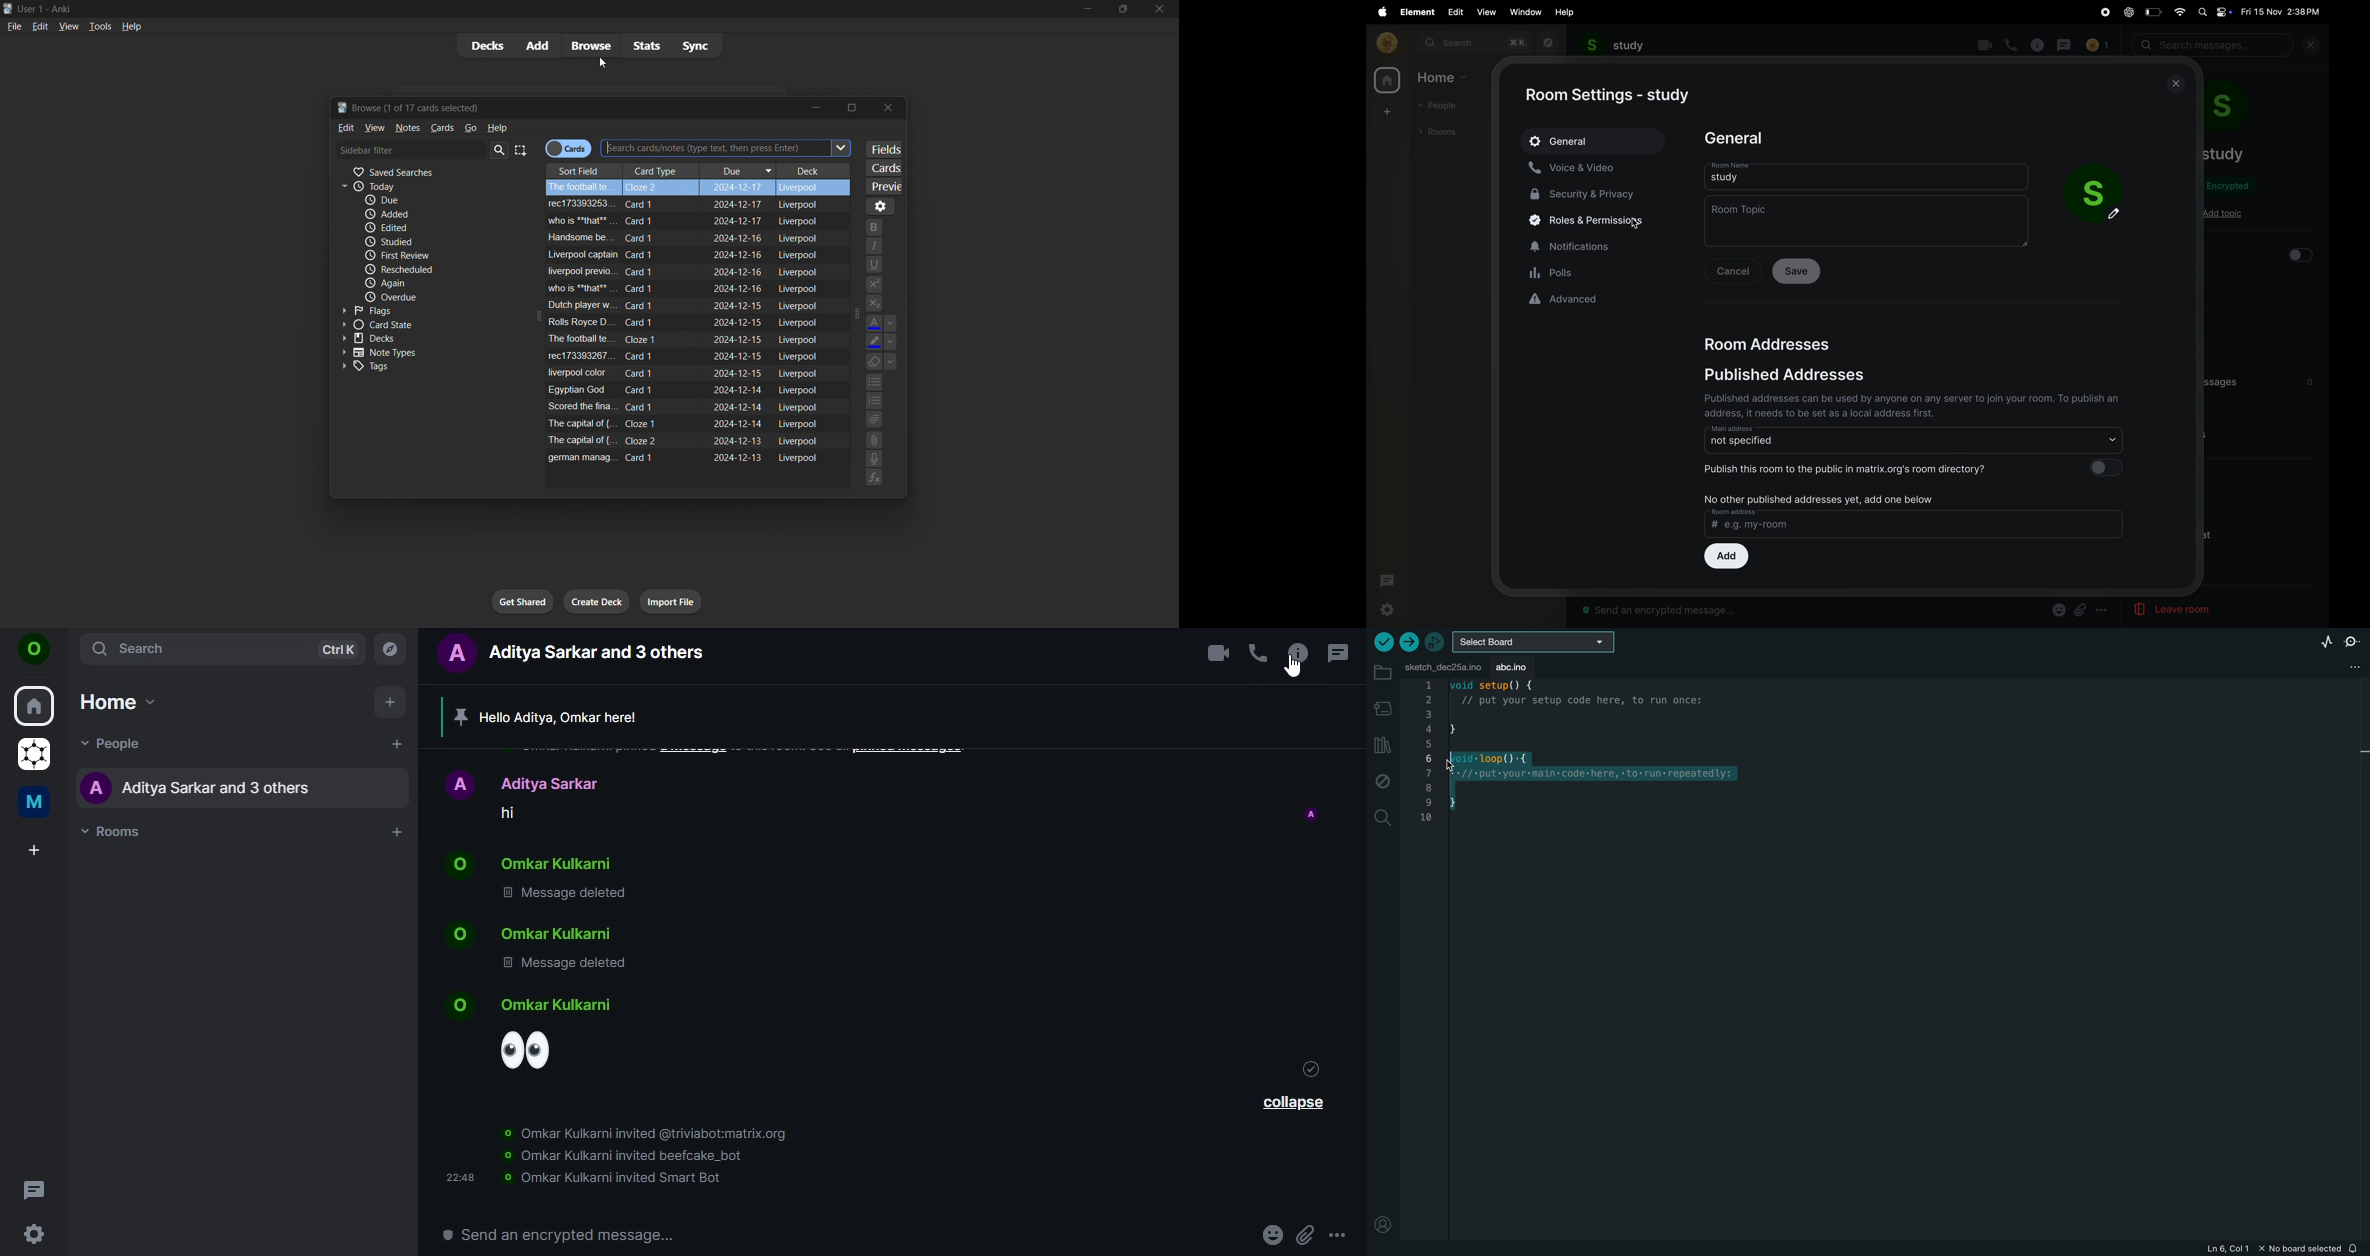 The height and width of the screenshot is (1260, 2380). Describe the element at coordinates (223, 649) in the screenshot. I see `search` at that location.